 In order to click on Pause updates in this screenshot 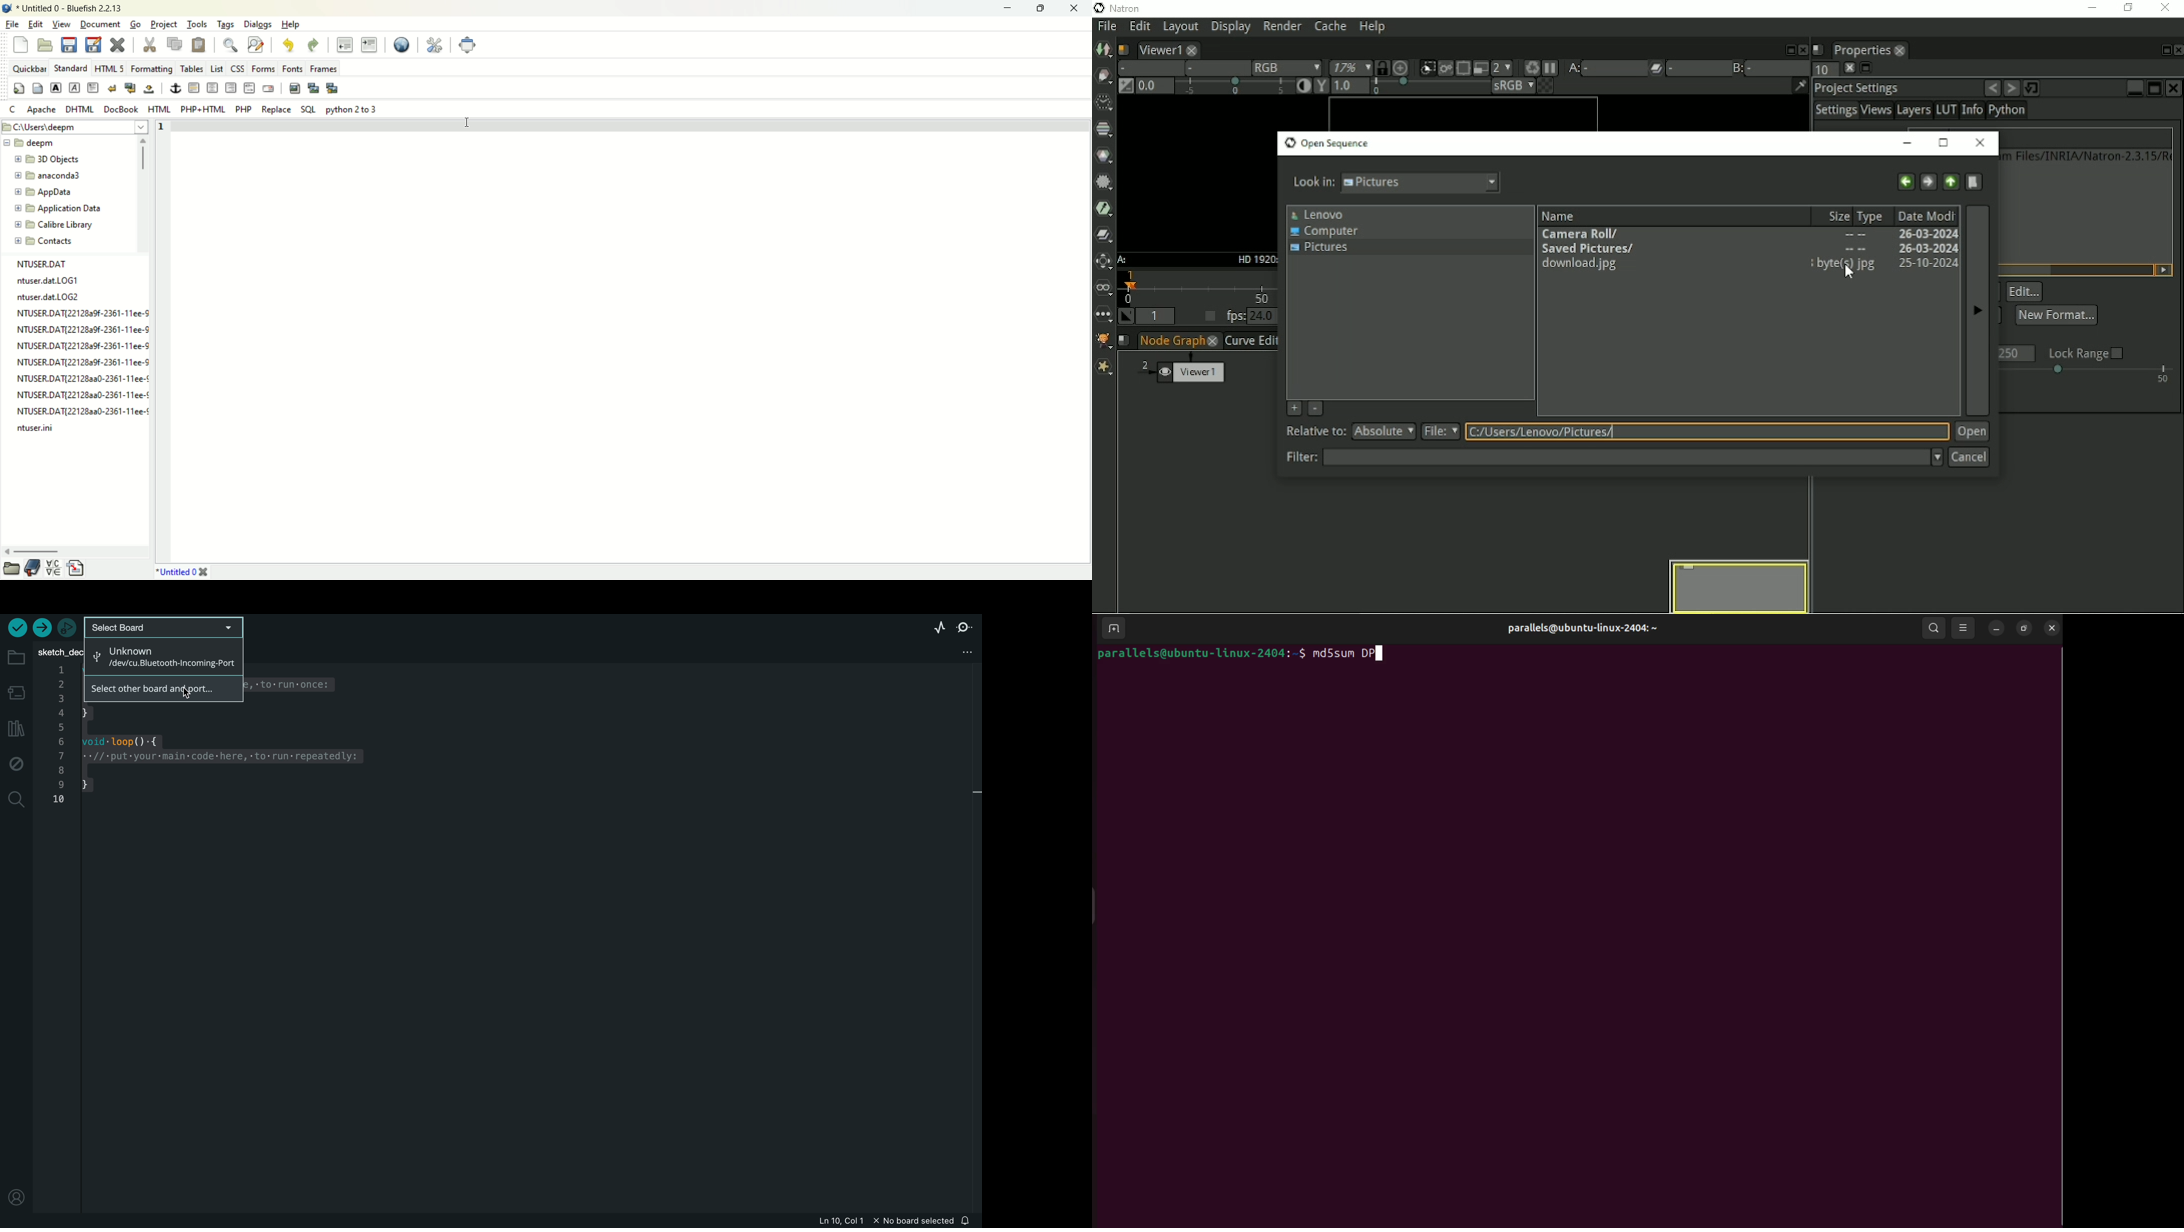, I will do `click(1551, 68)`.